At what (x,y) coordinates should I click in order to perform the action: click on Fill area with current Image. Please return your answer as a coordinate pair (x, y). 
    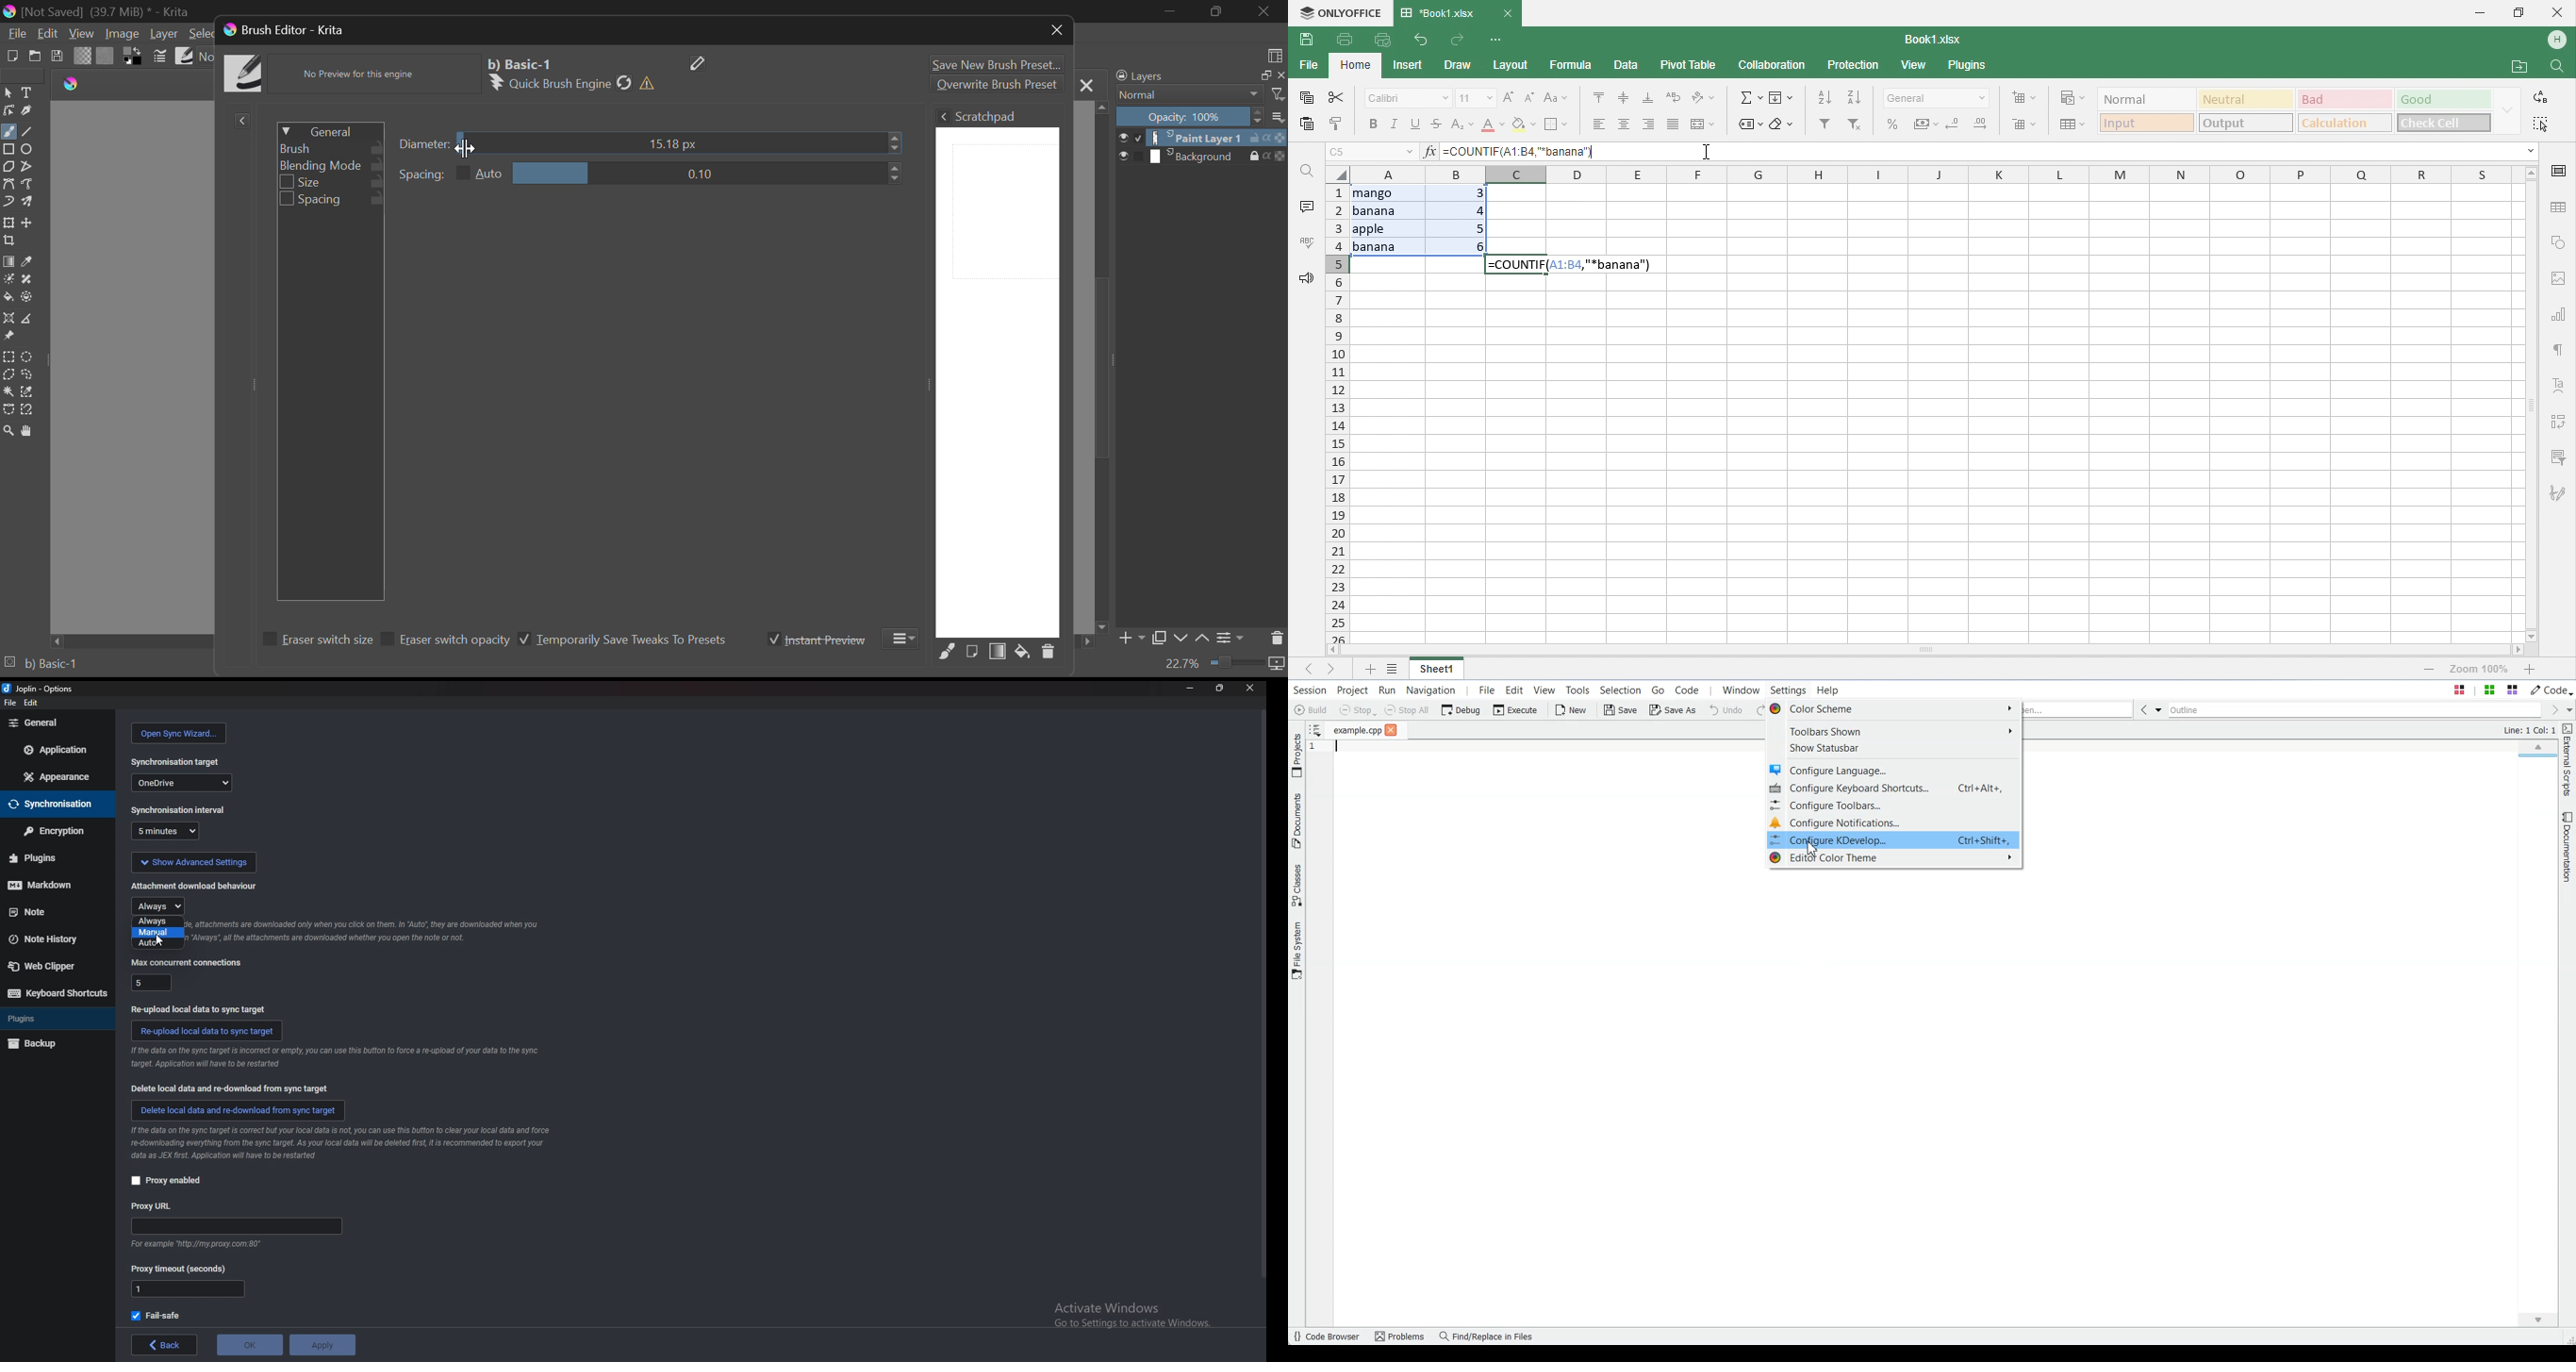
    Looking at the image, I should click on (971, 652).